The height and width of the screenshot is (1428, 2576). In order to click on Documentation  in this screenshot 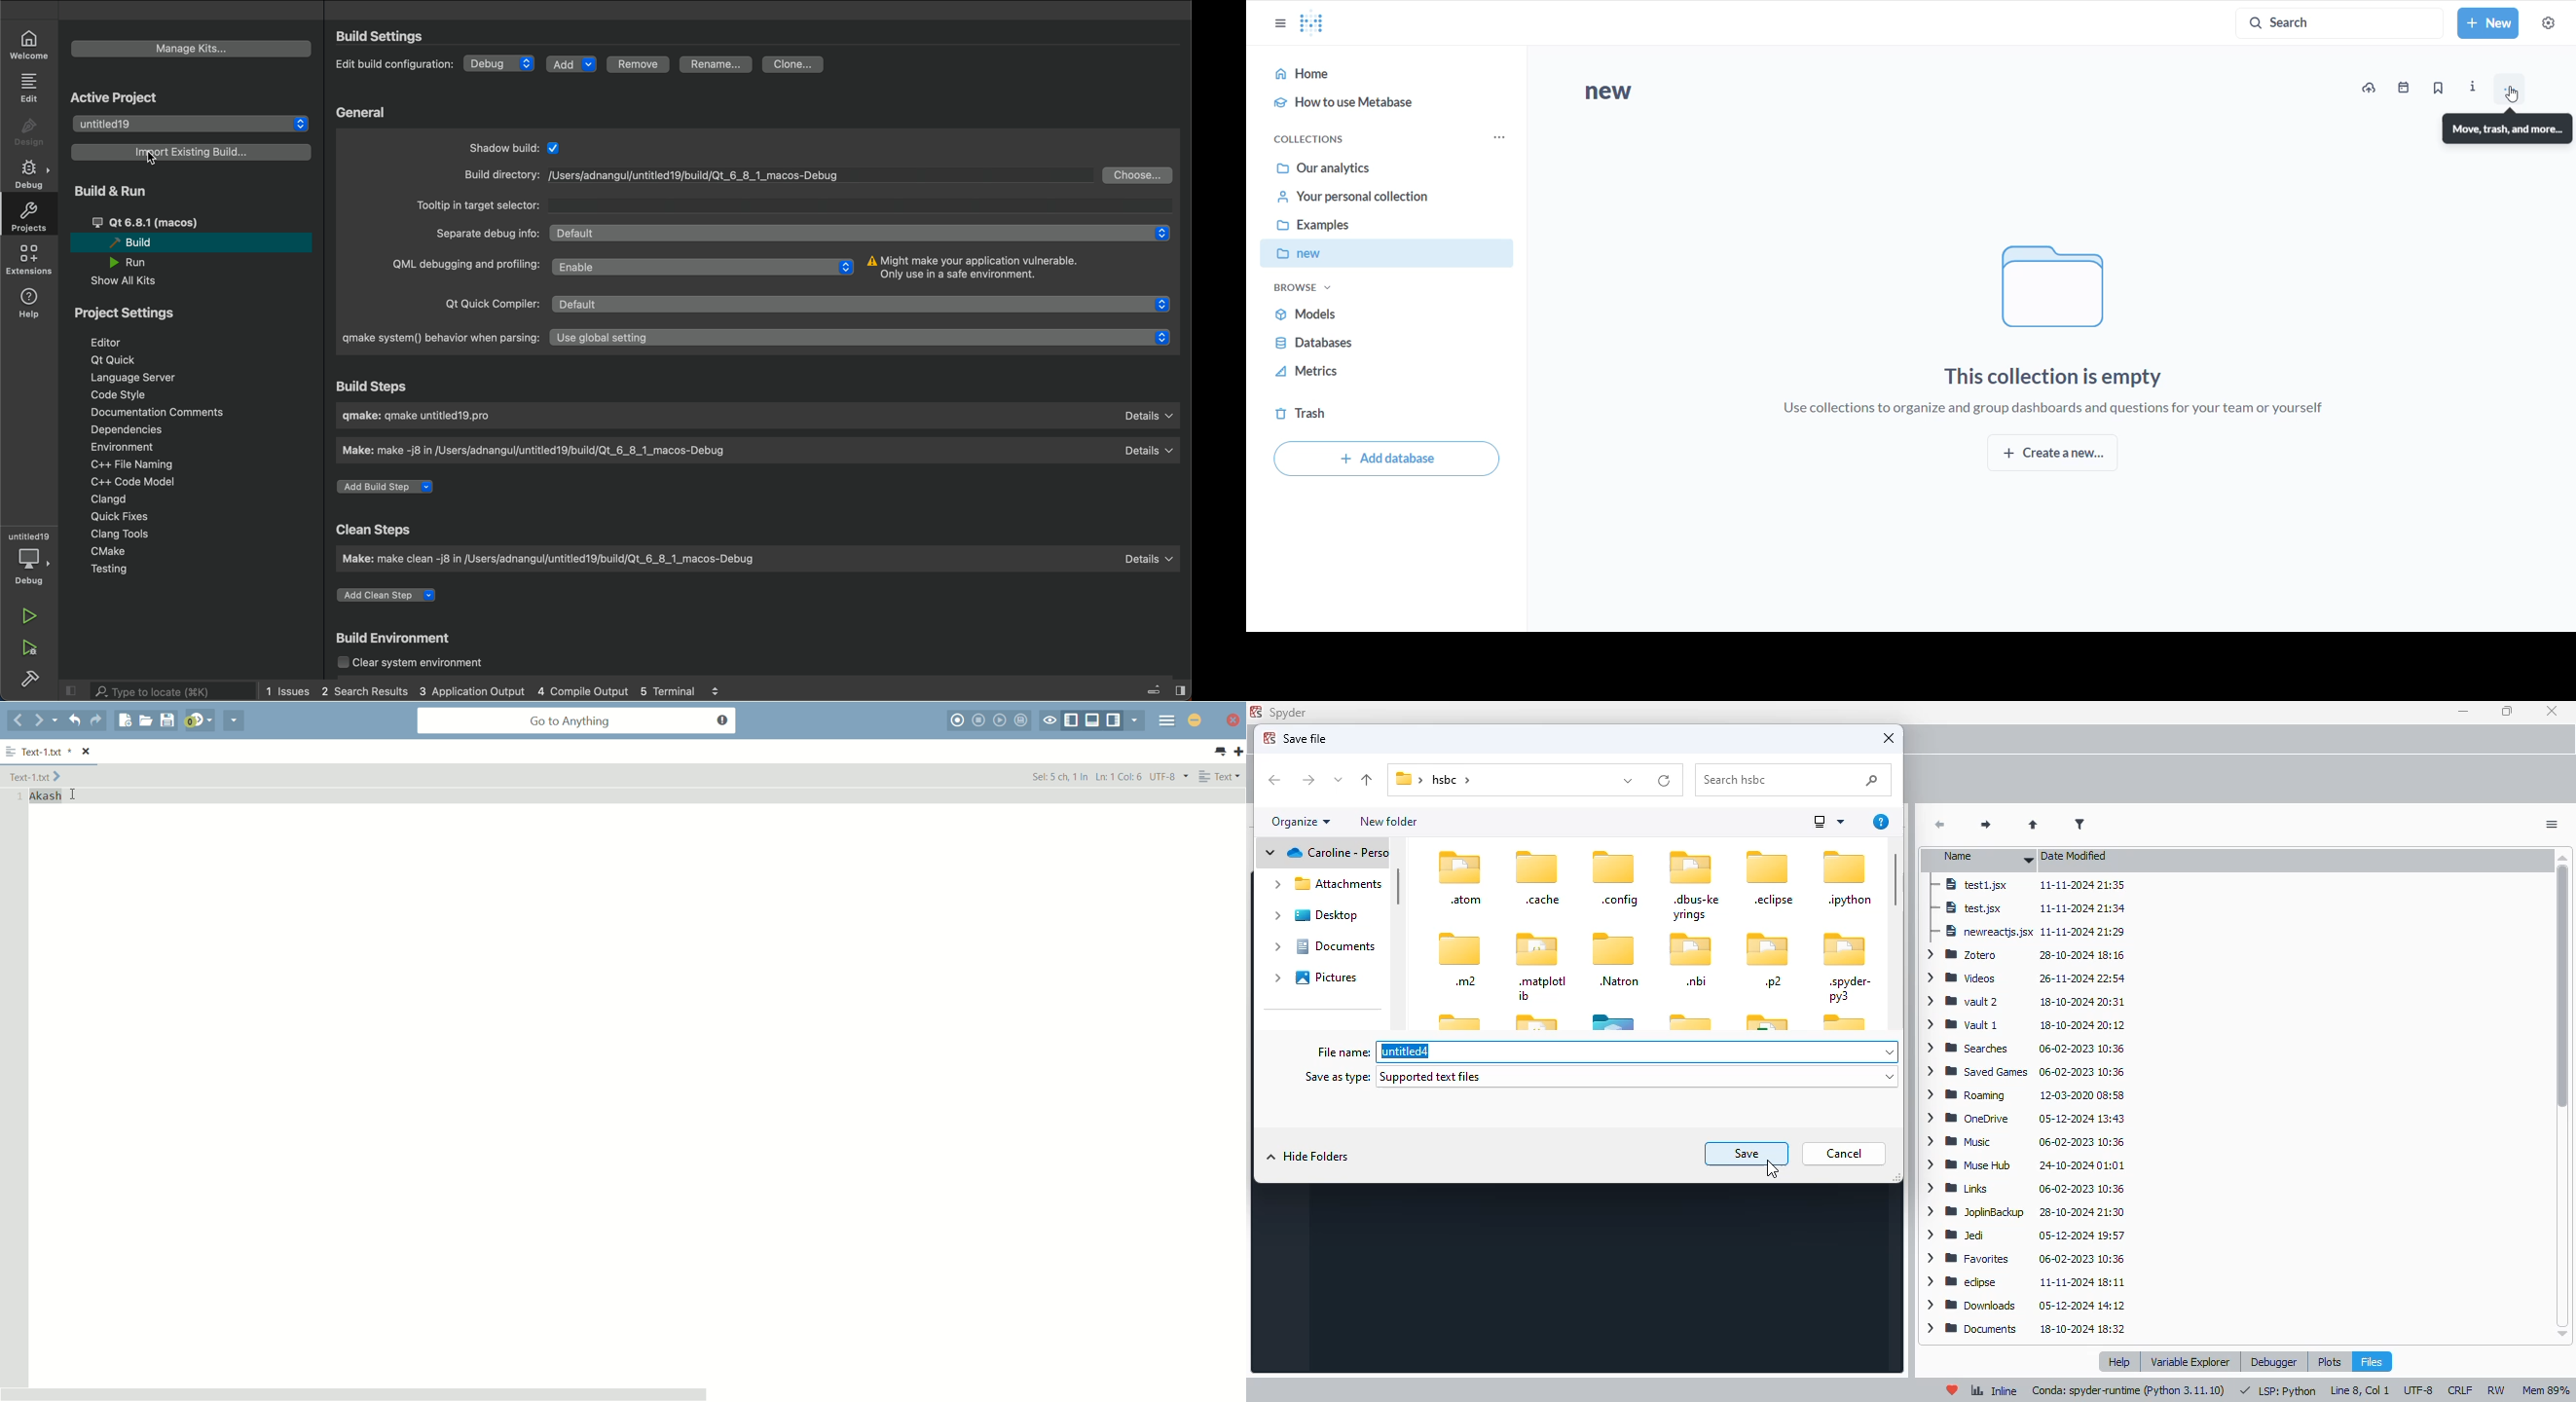, I will do `click(154, 413)`.